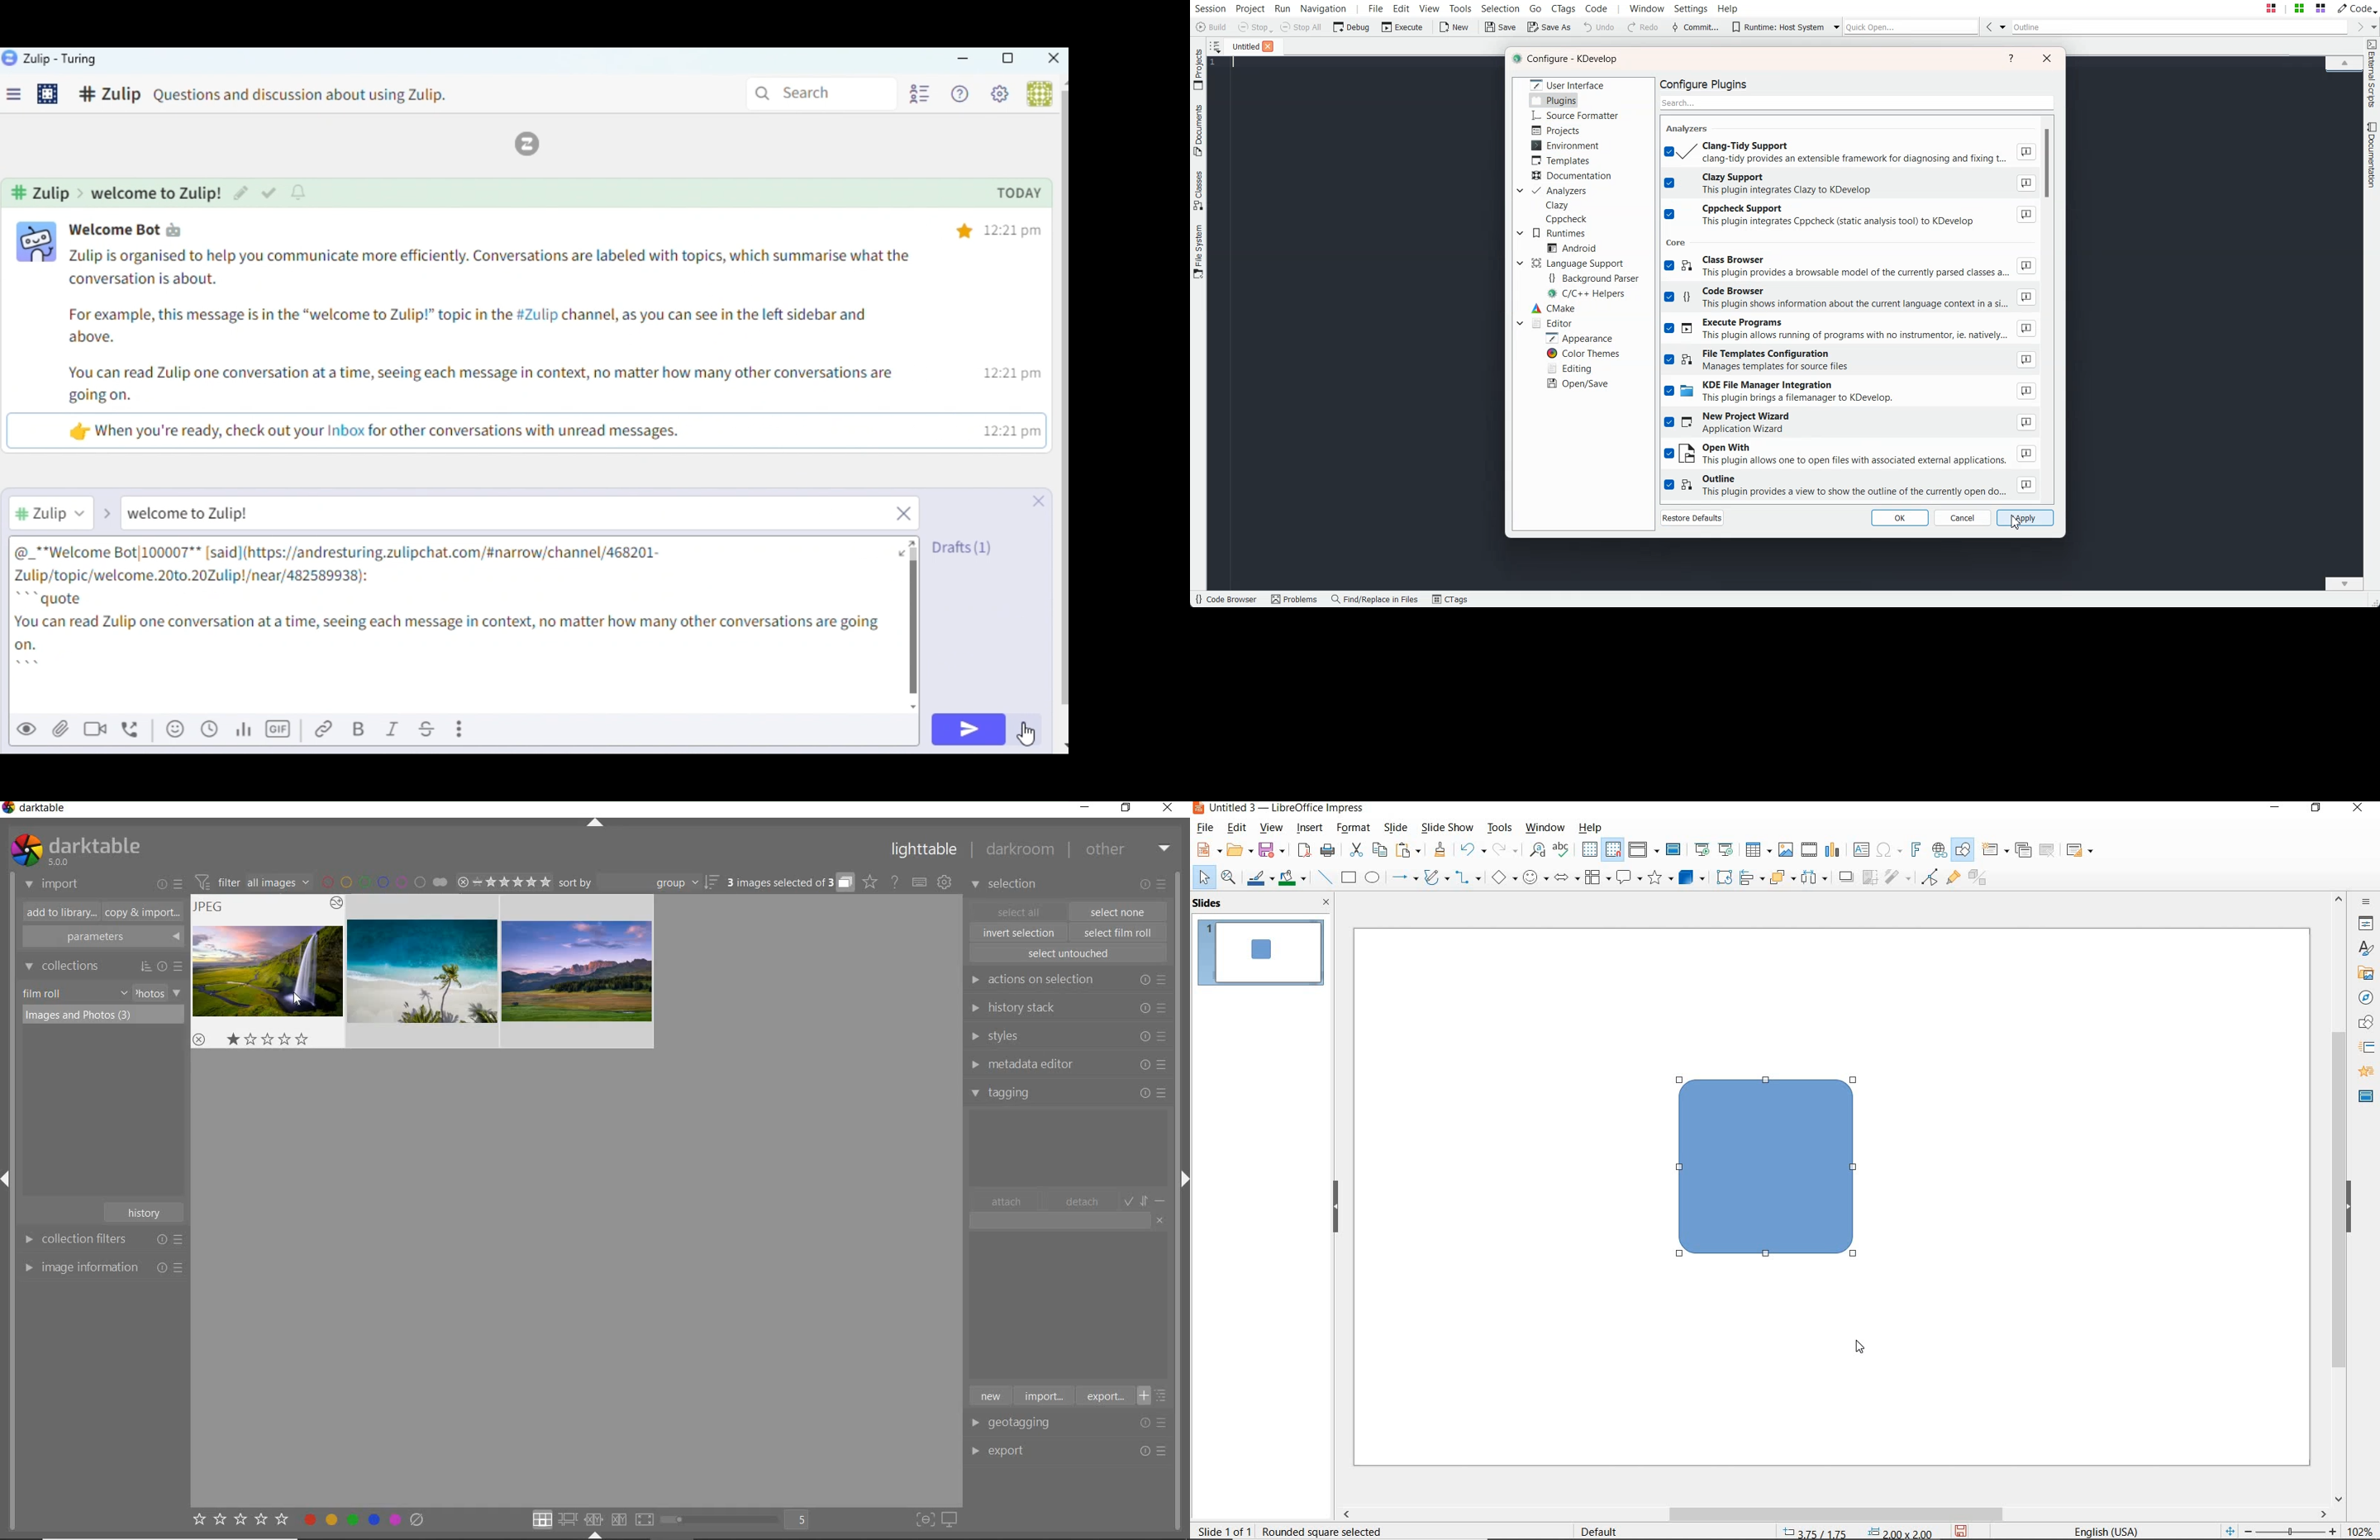 The height and width of the screenshot is (1540, 2380). What do you see at coordinates (1602, 1532) in the screenshot?
I see `default` at bounding box center [1602, 1532].